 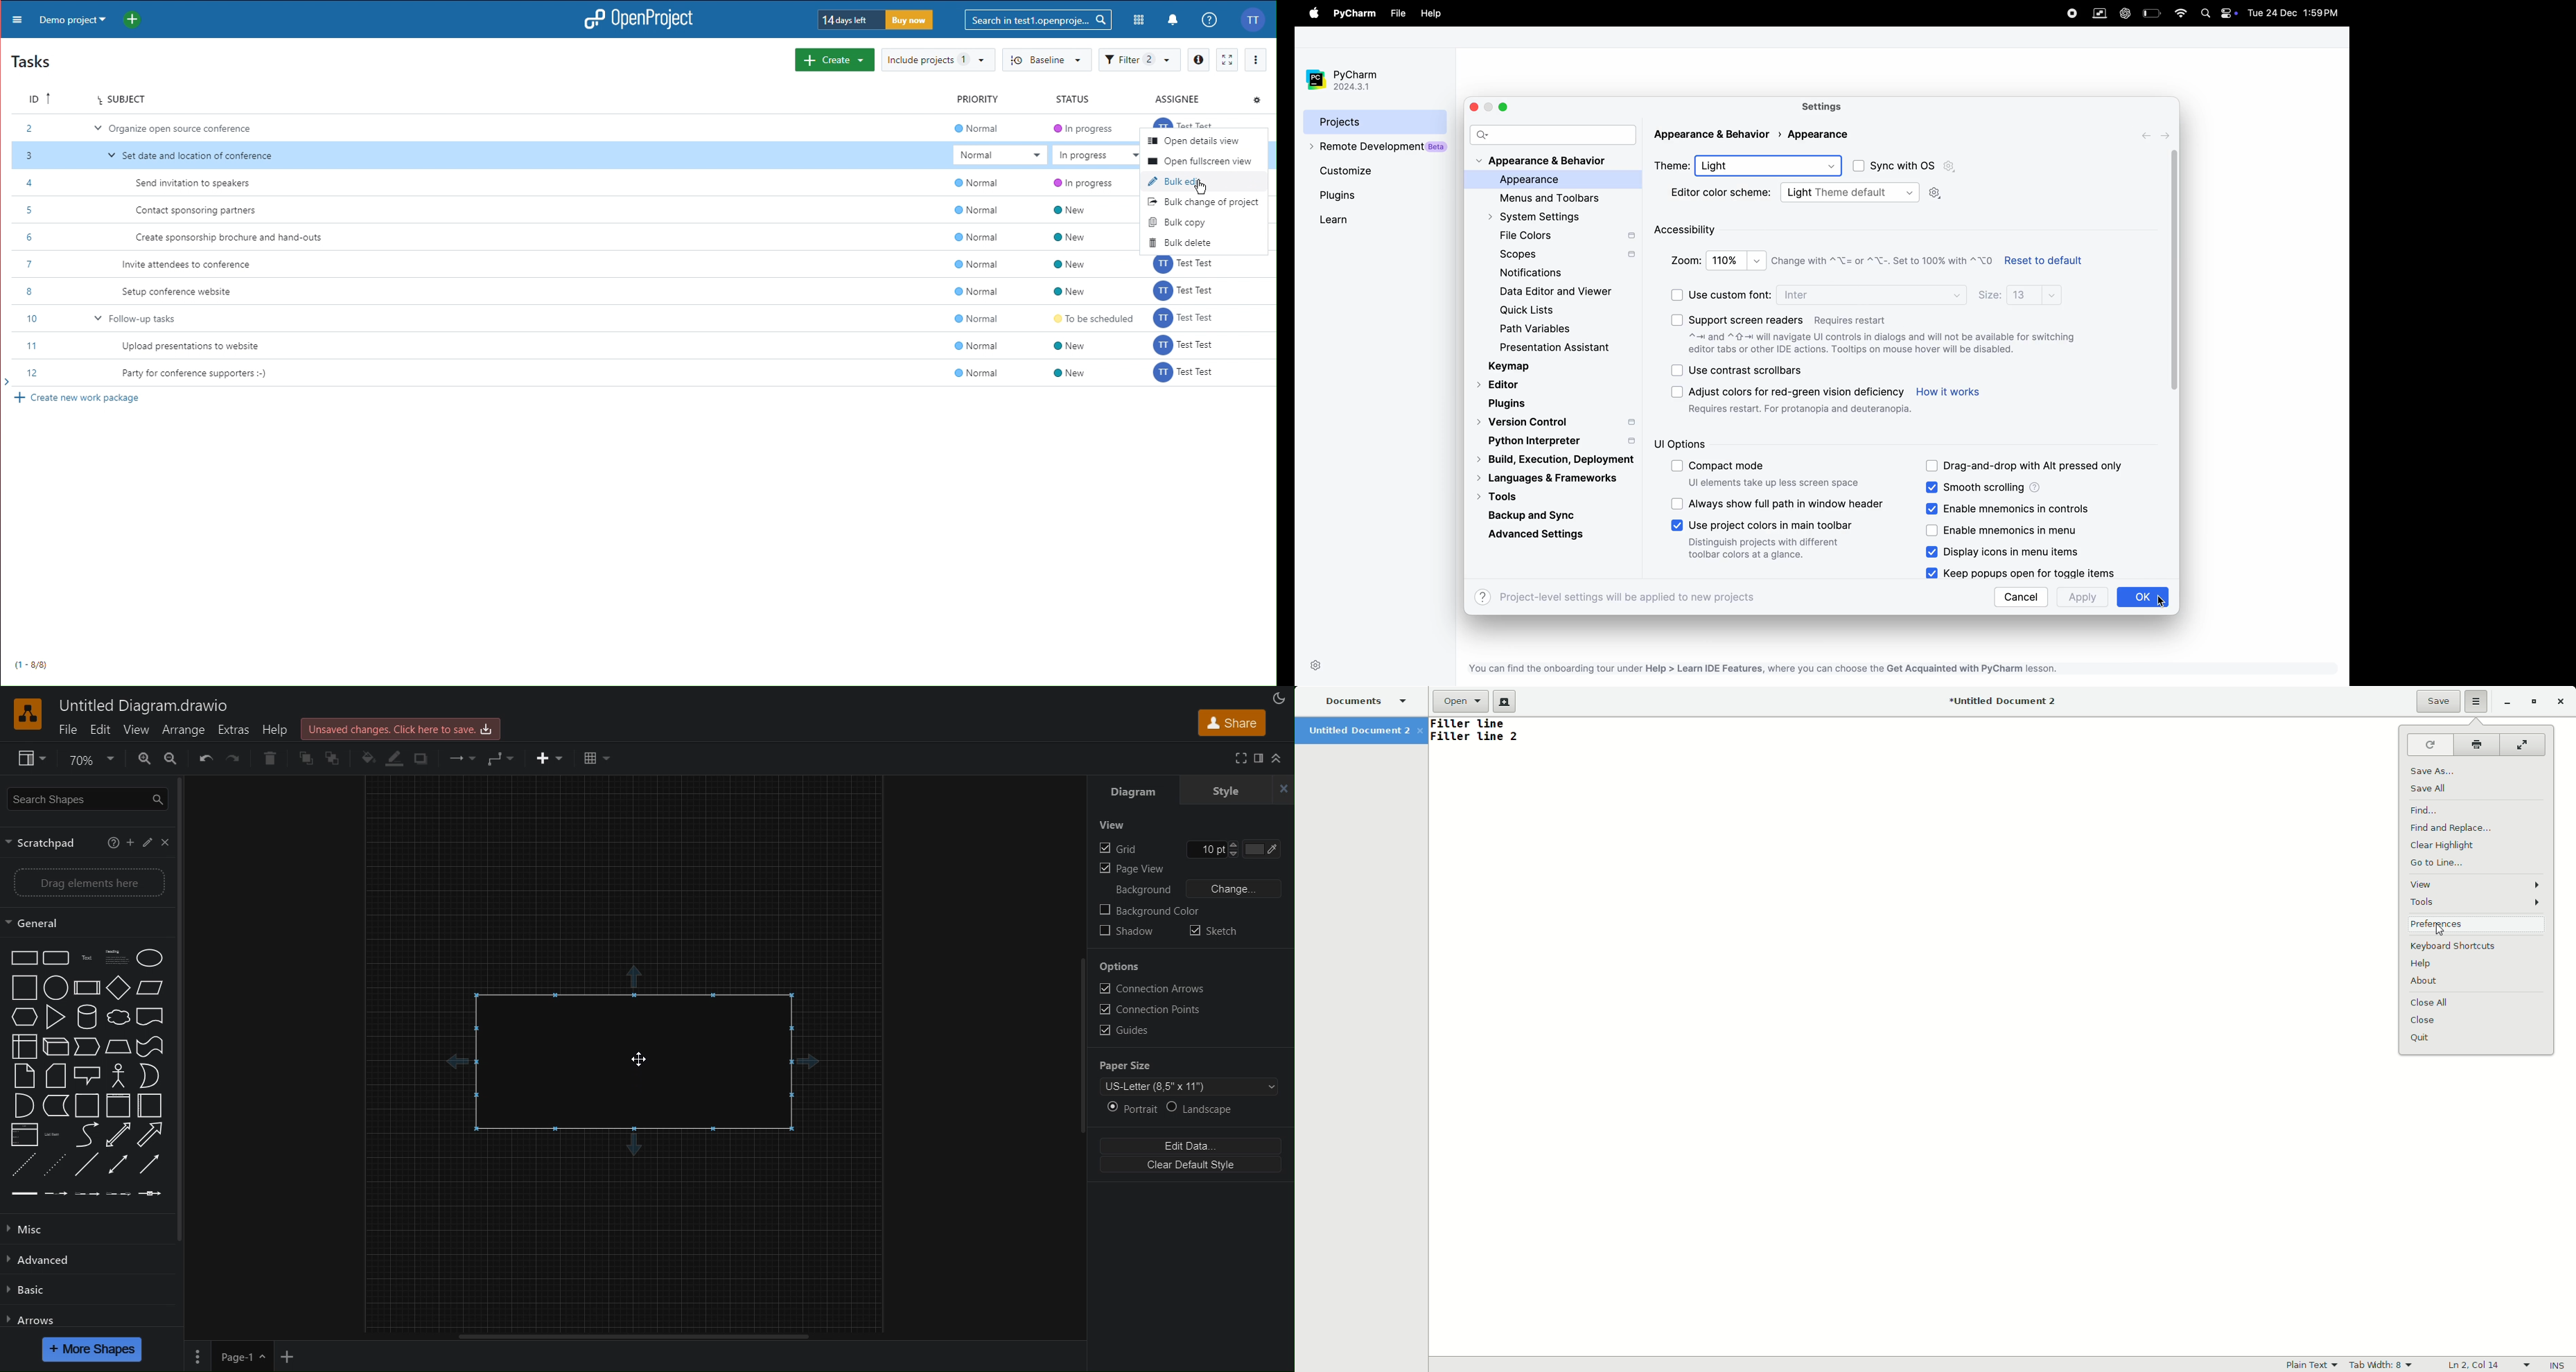 I want to click on Contact sponsoring partners, so click(x=198, y=211).